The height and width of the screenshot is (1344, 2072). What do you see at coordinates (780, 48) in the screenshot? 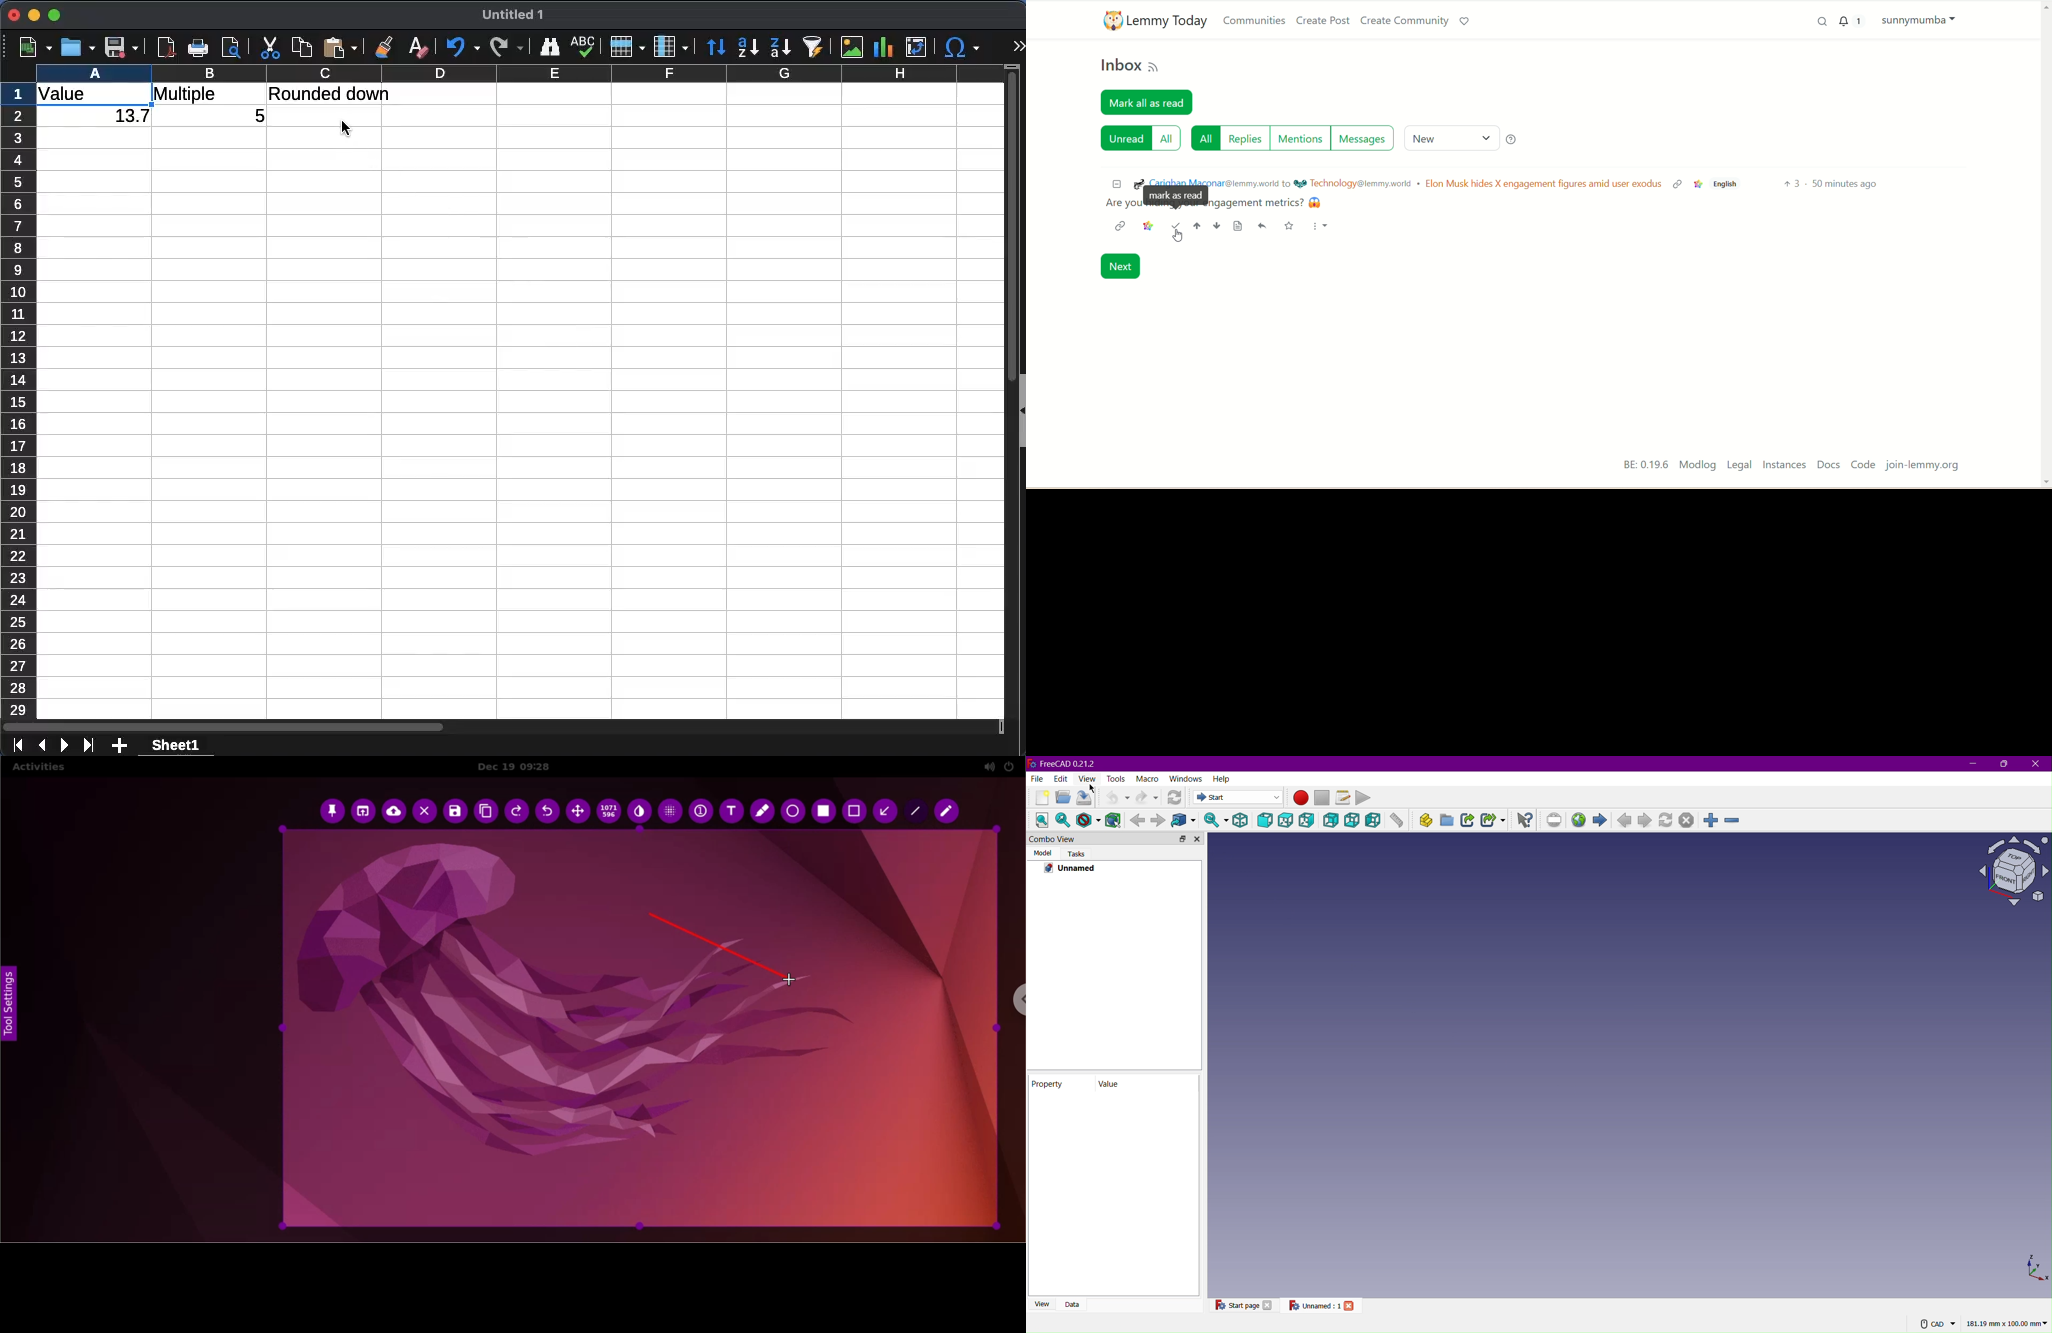
I see `descending` at bounding box center [780, 48].